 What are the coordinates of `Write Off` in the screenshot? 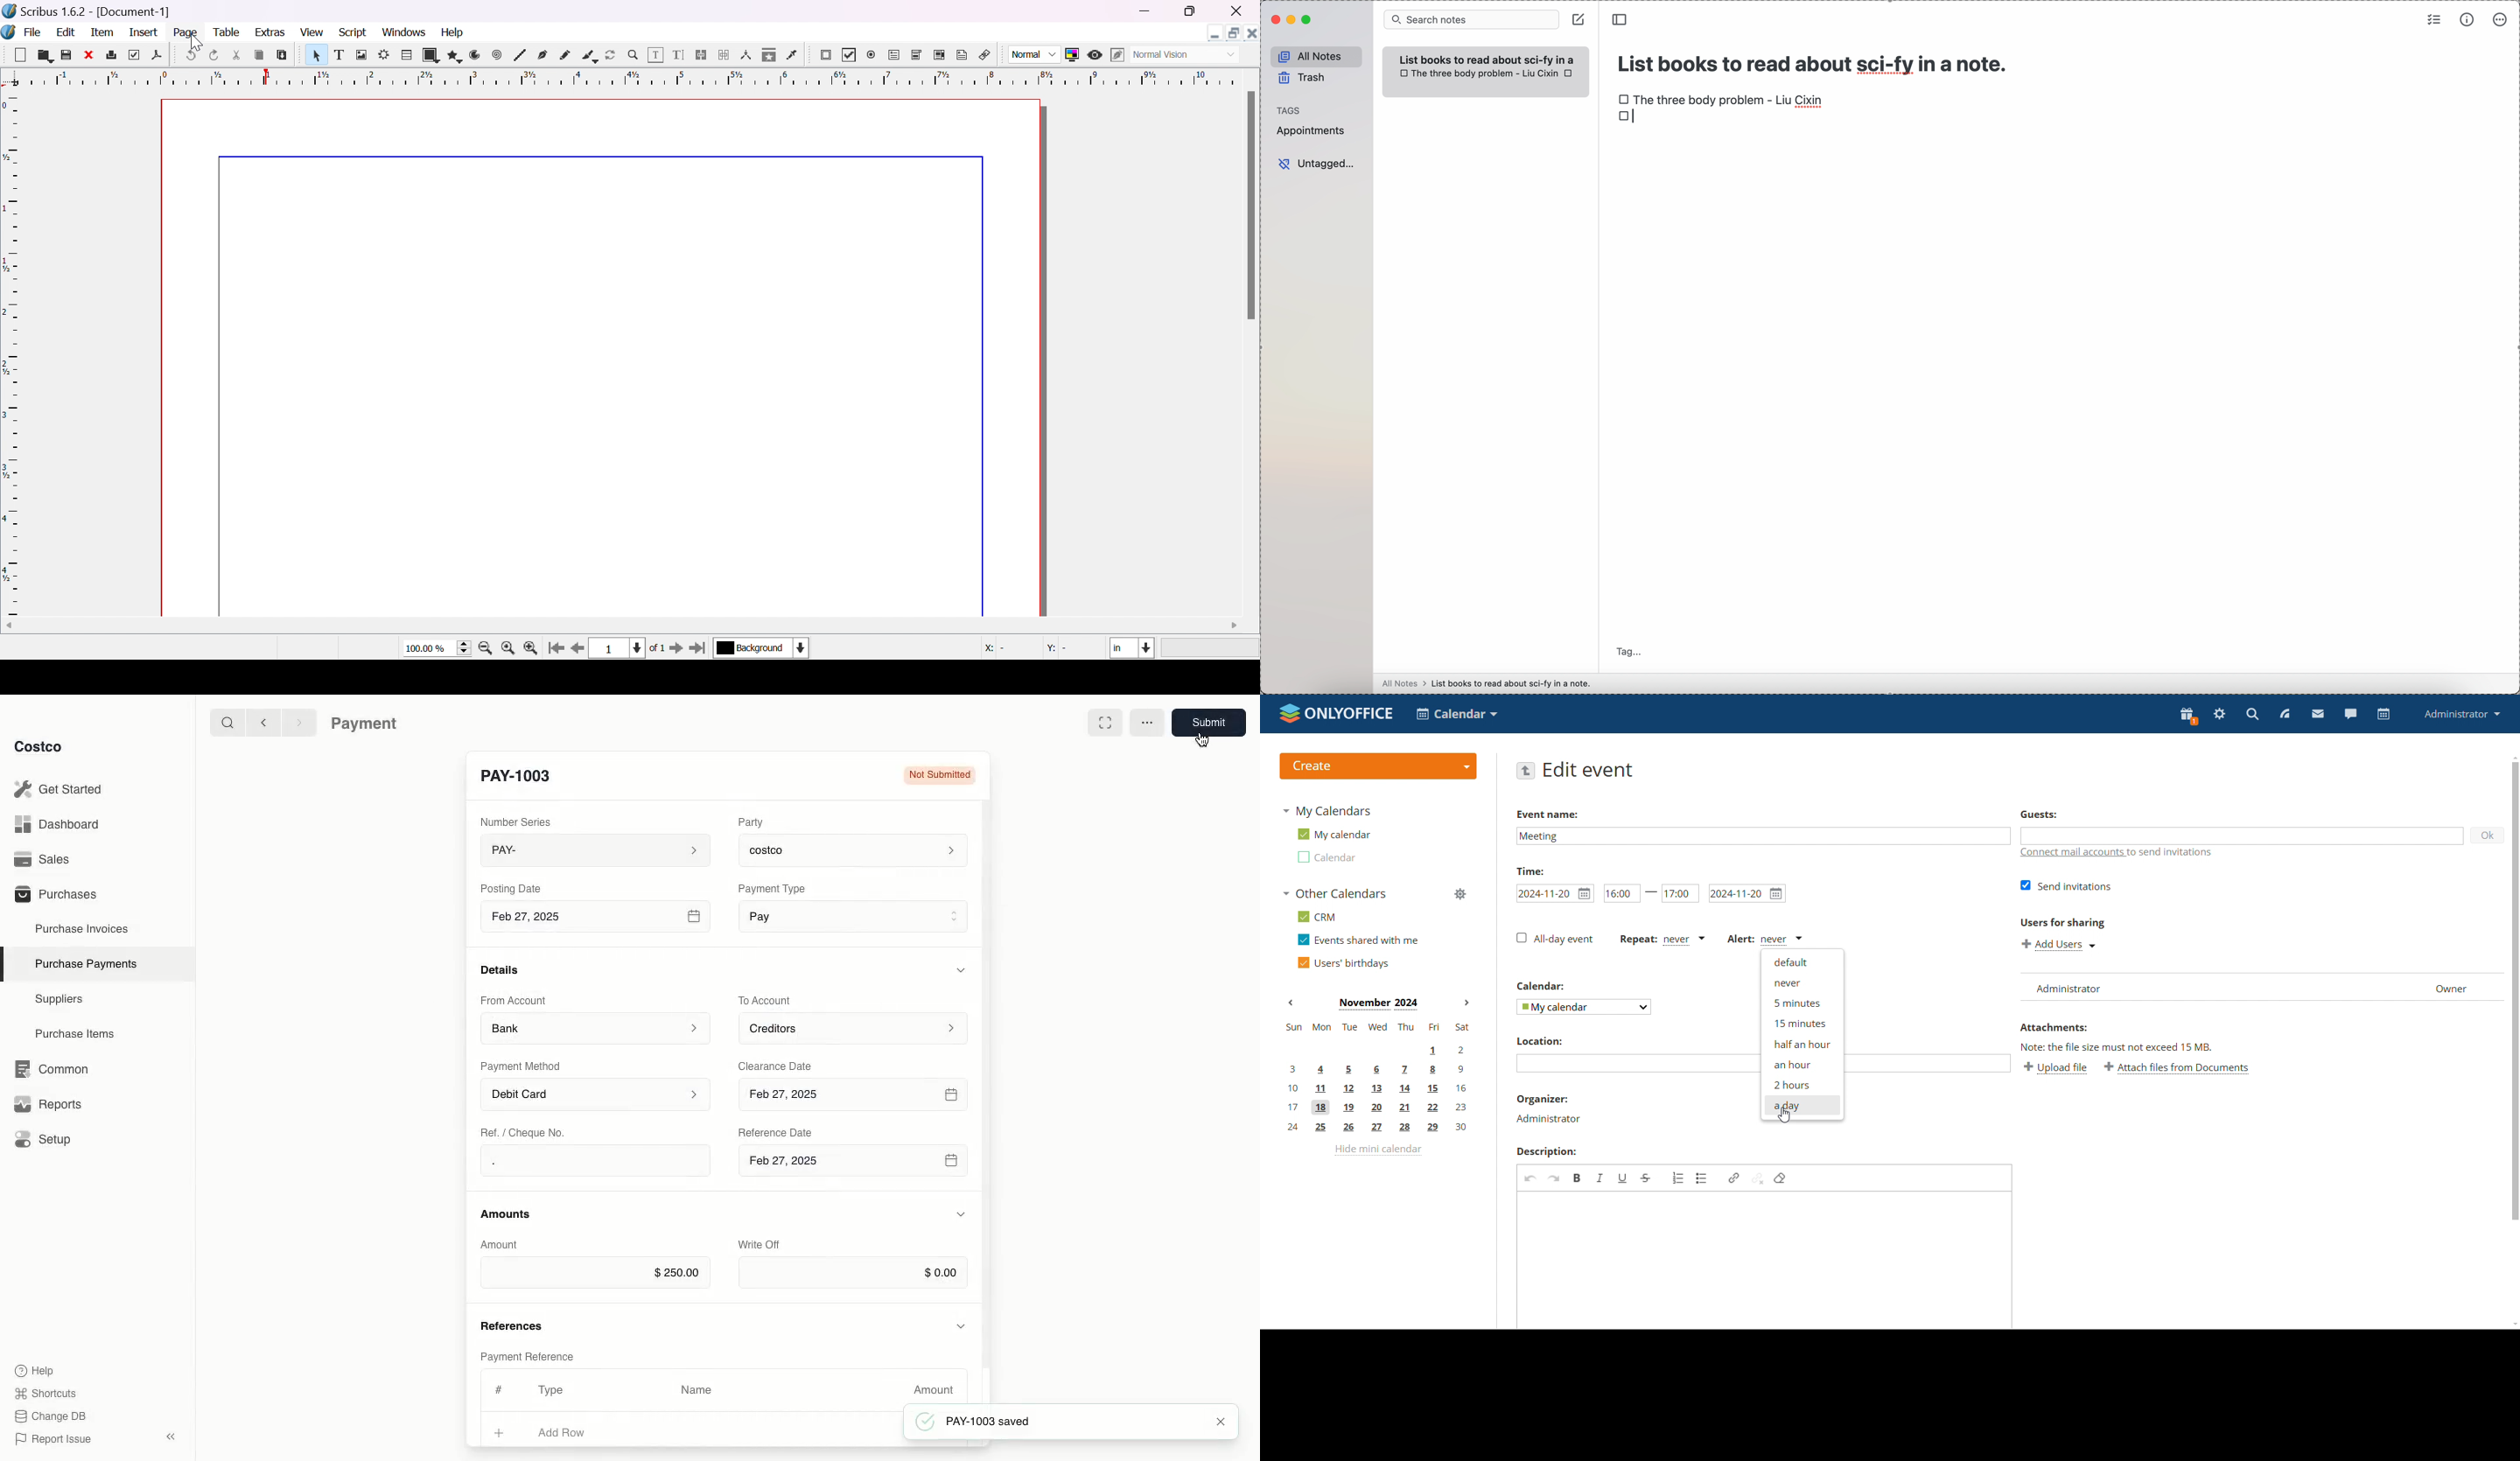 It's located at (760, 1246).